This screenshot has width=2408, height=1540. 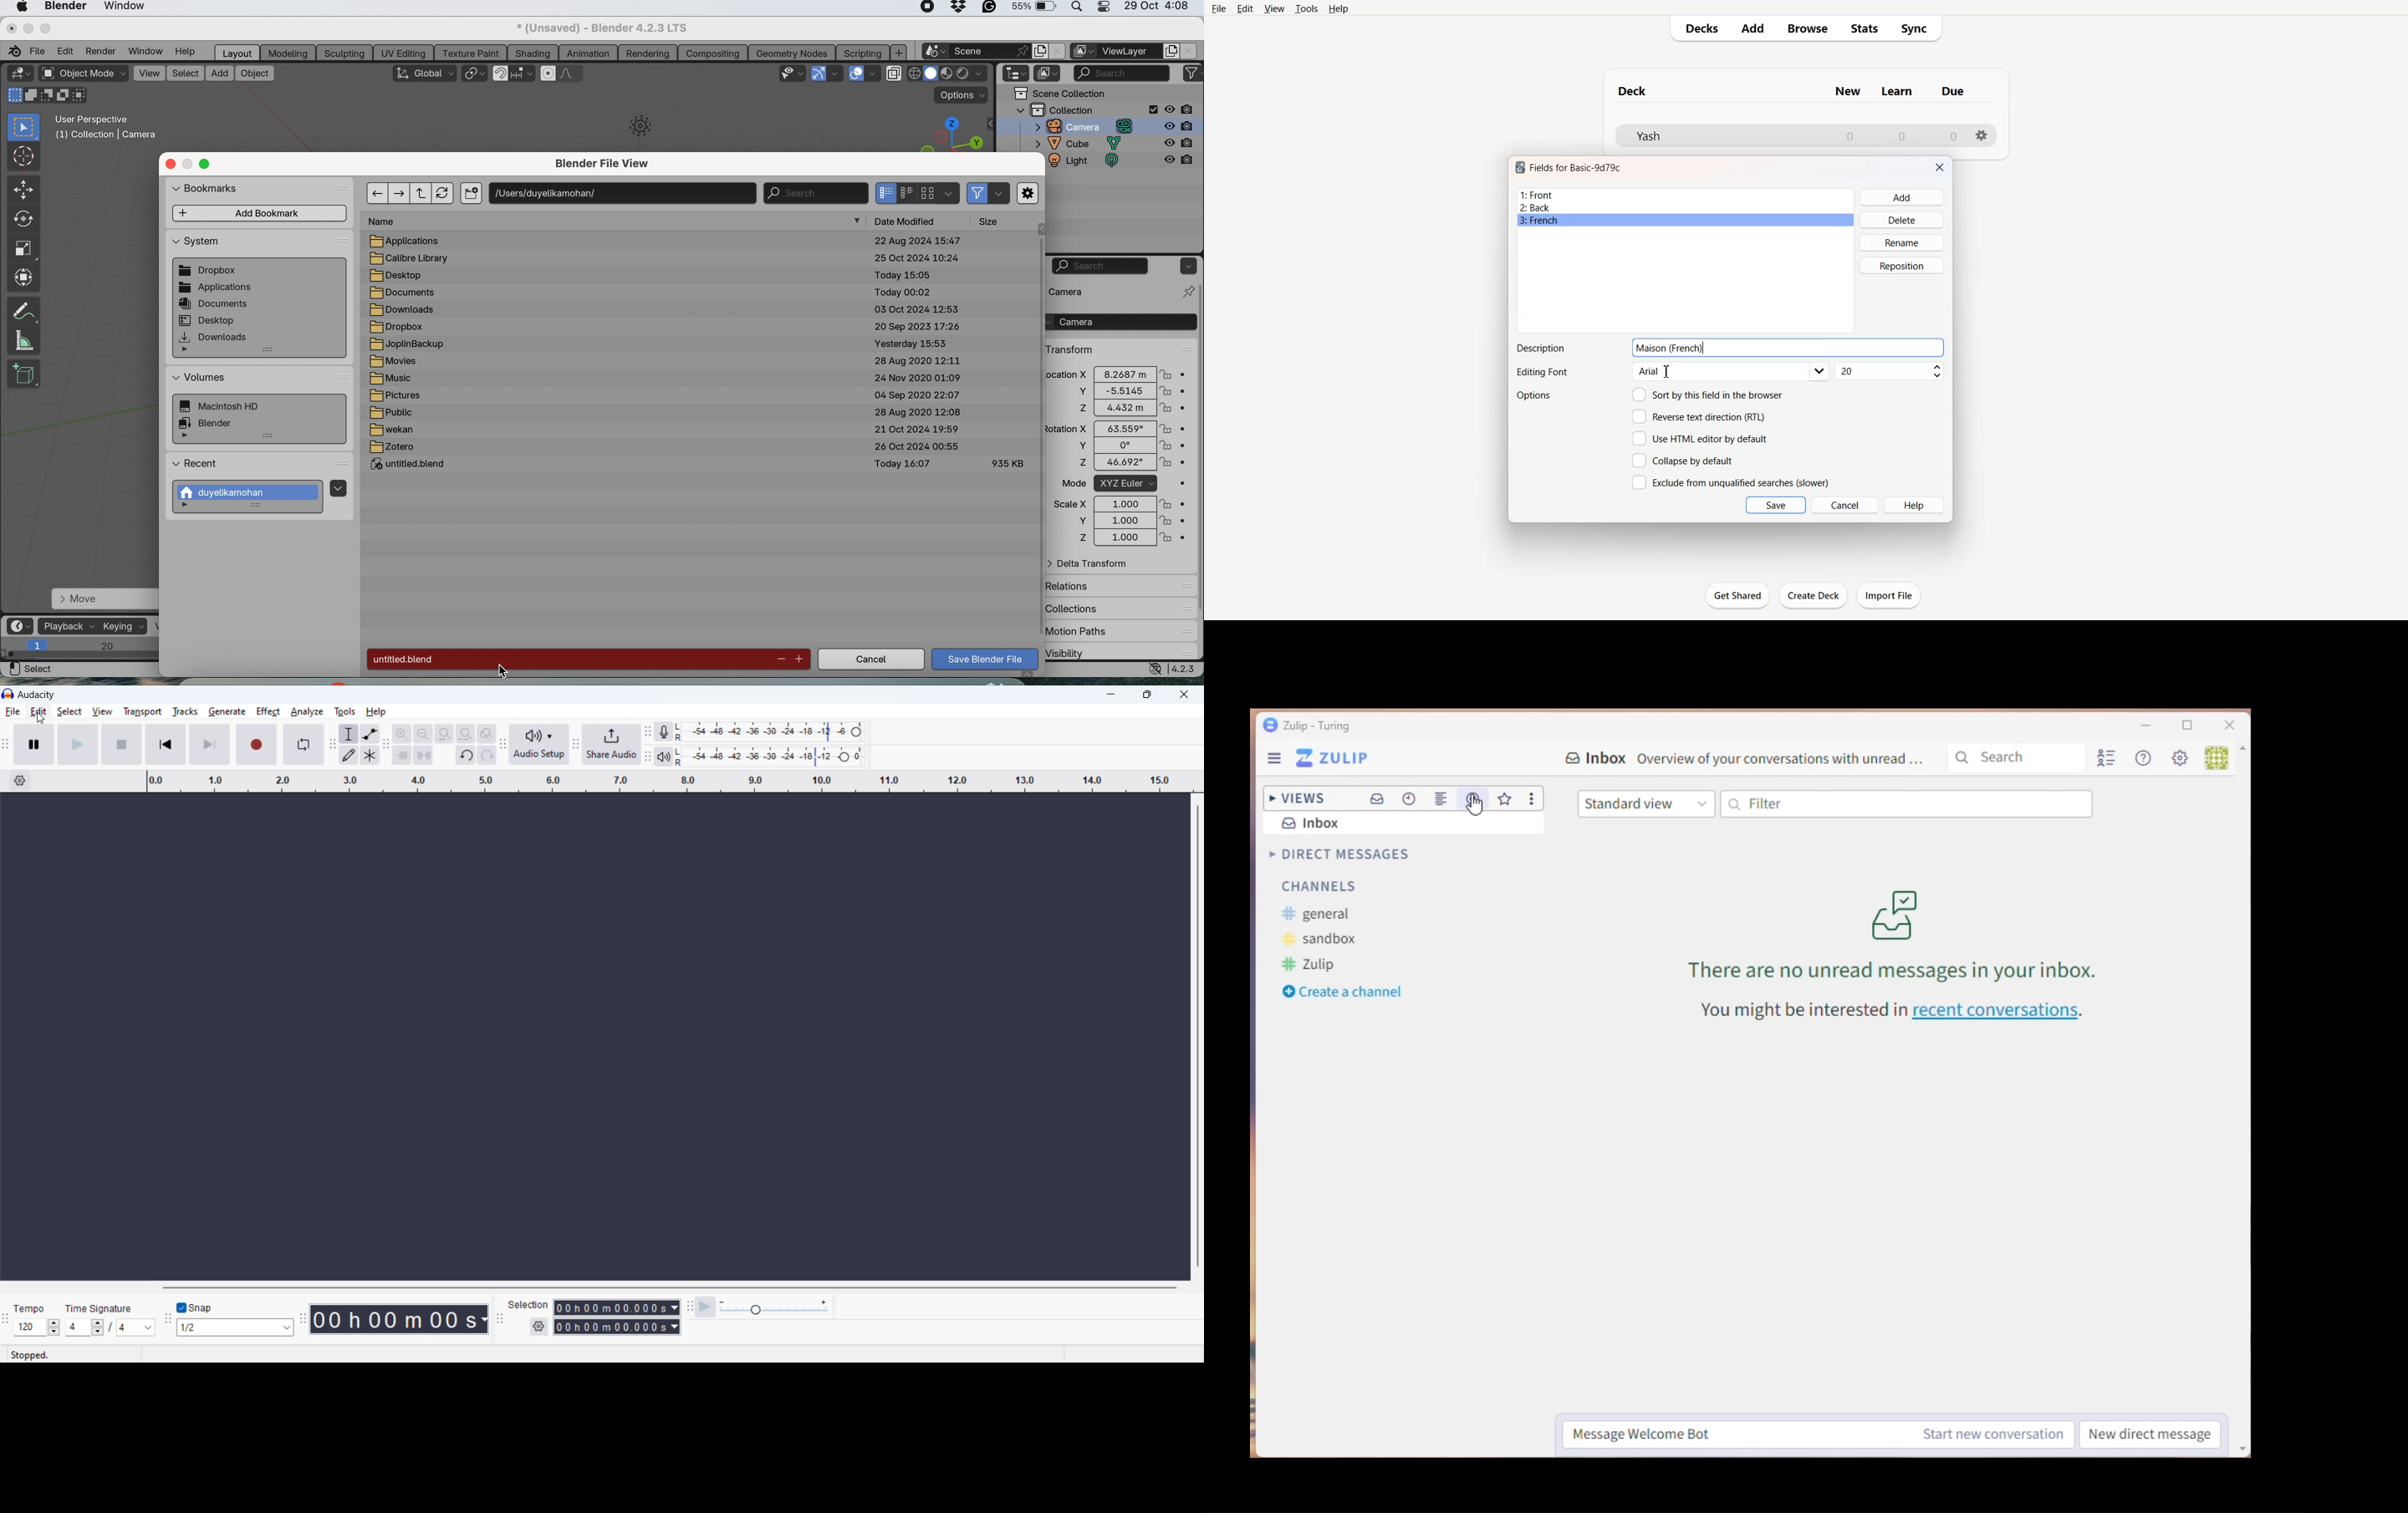 I want to click on delta transform, so click(x=1094, y=565).